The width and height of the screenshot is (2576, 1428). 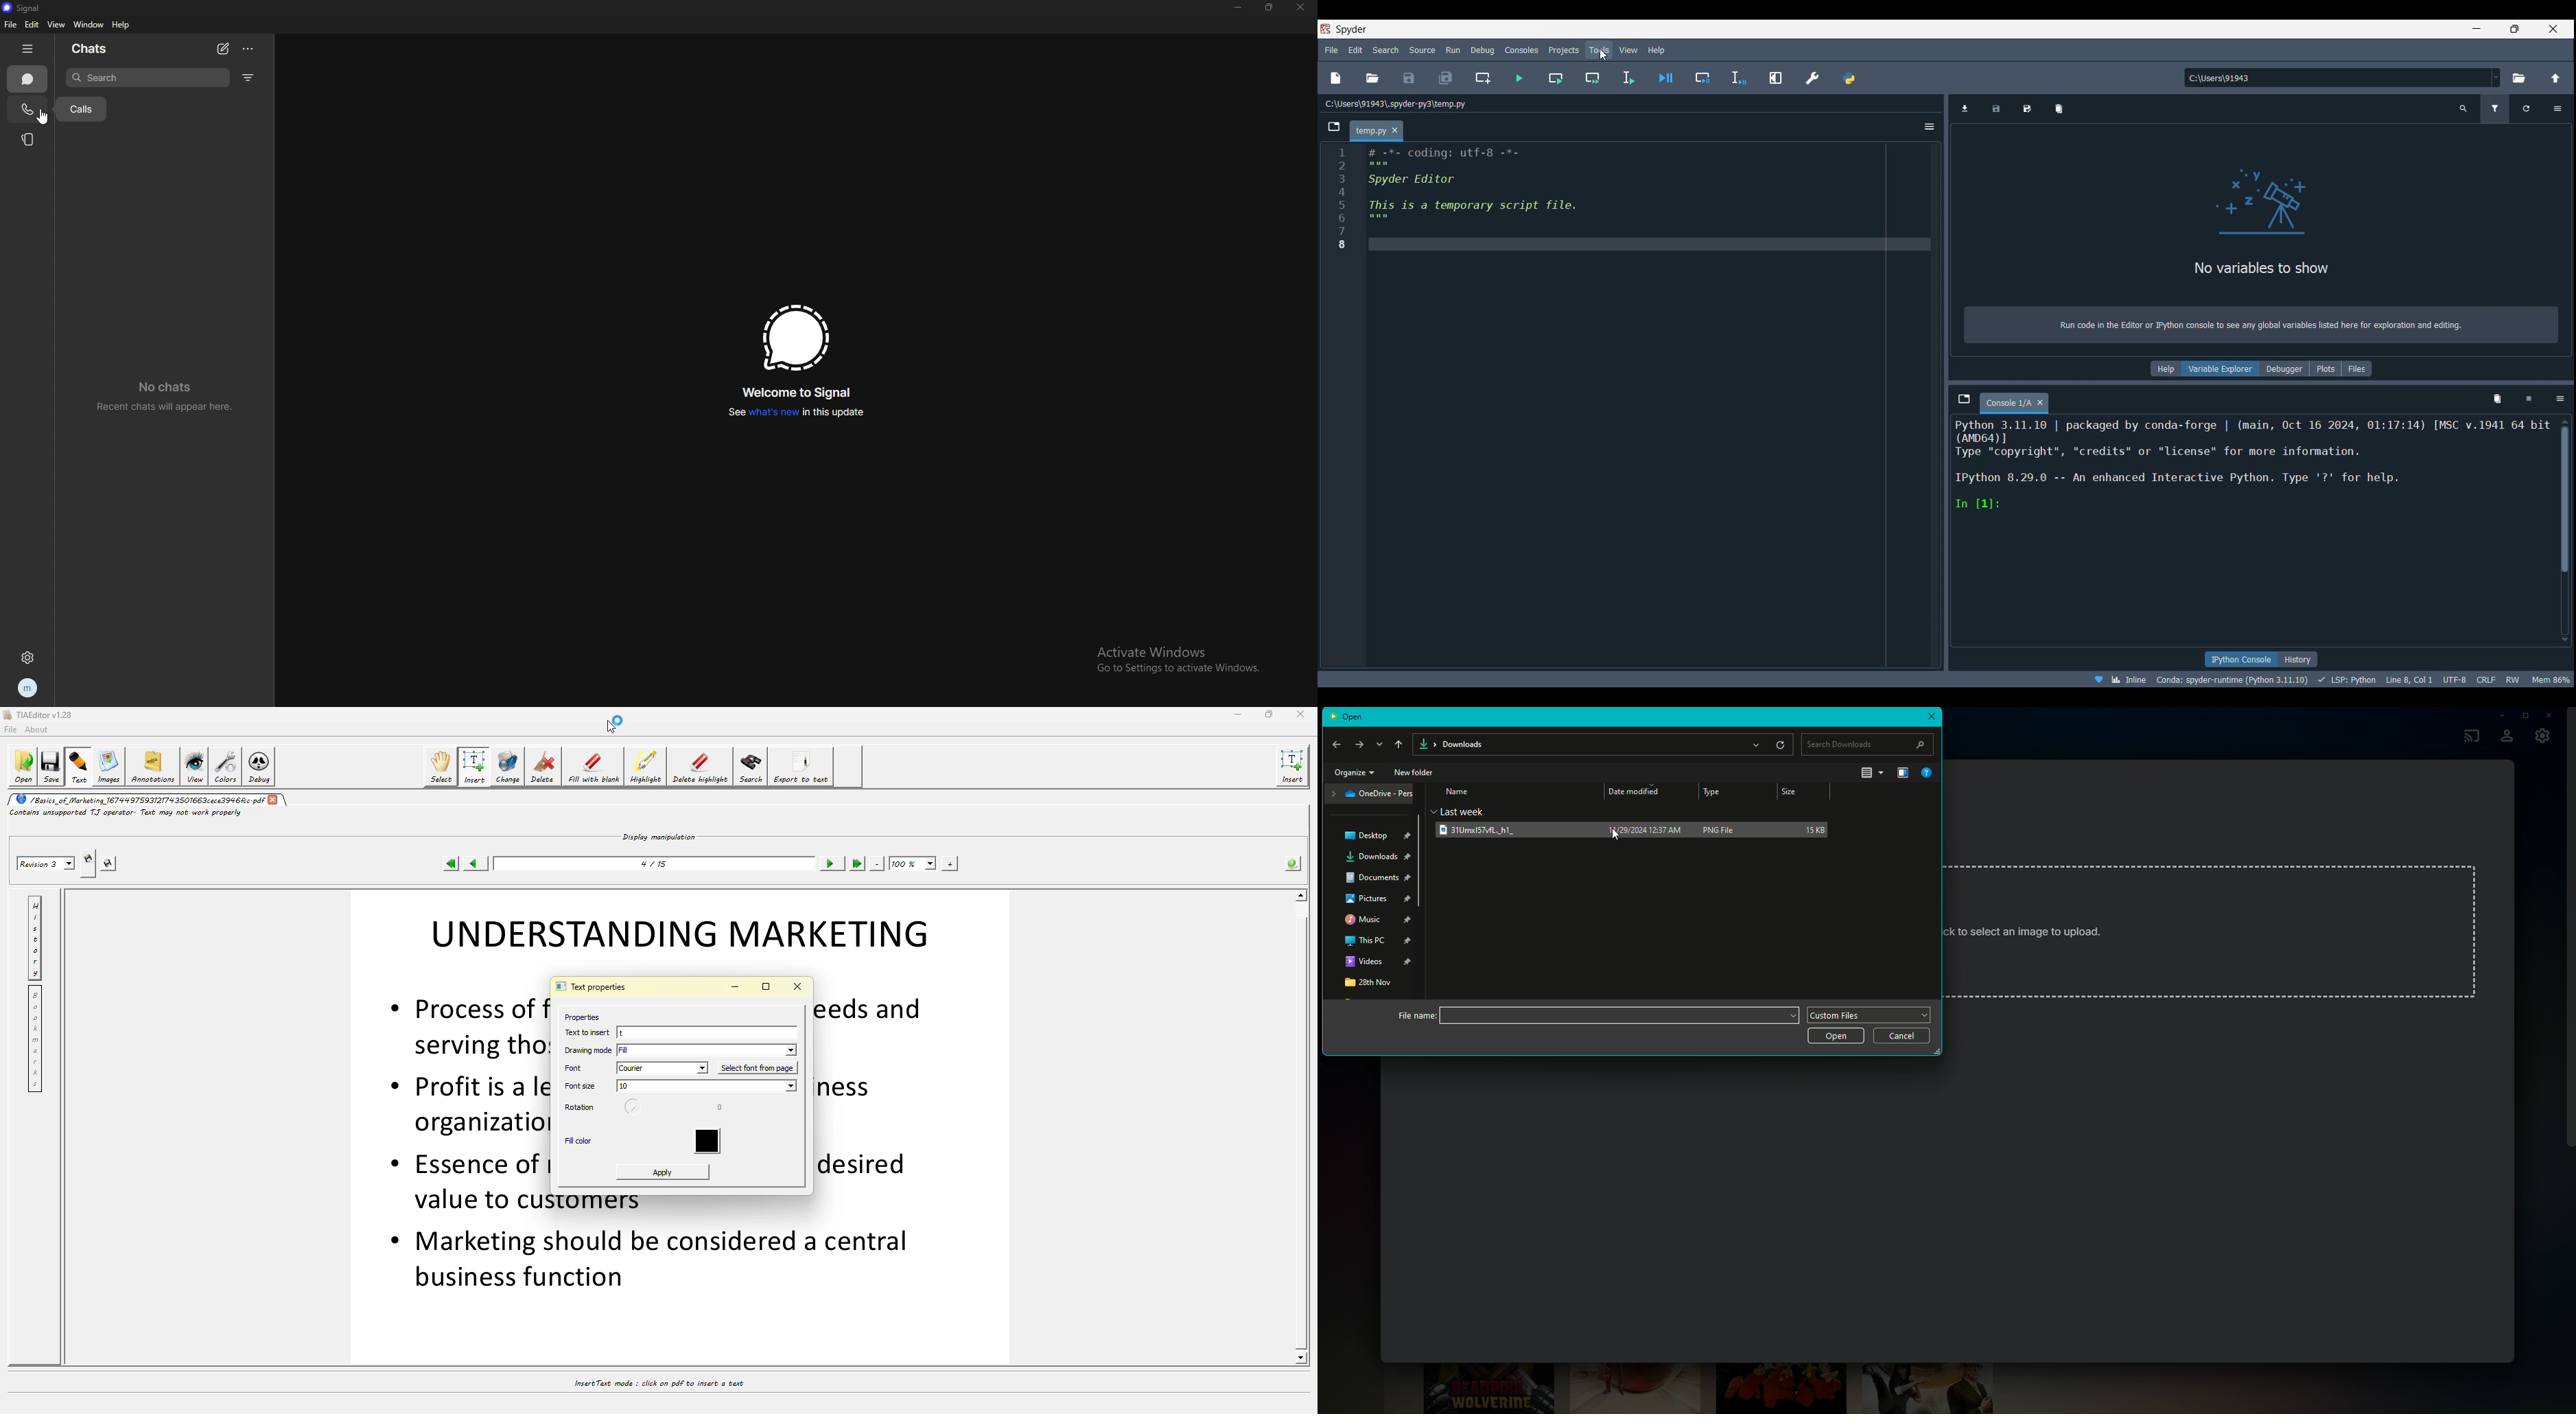 What do you see at coordinates (1522, 49) in the screenshot?
I see `Consoles menu` at bounding box center [1522, 49].